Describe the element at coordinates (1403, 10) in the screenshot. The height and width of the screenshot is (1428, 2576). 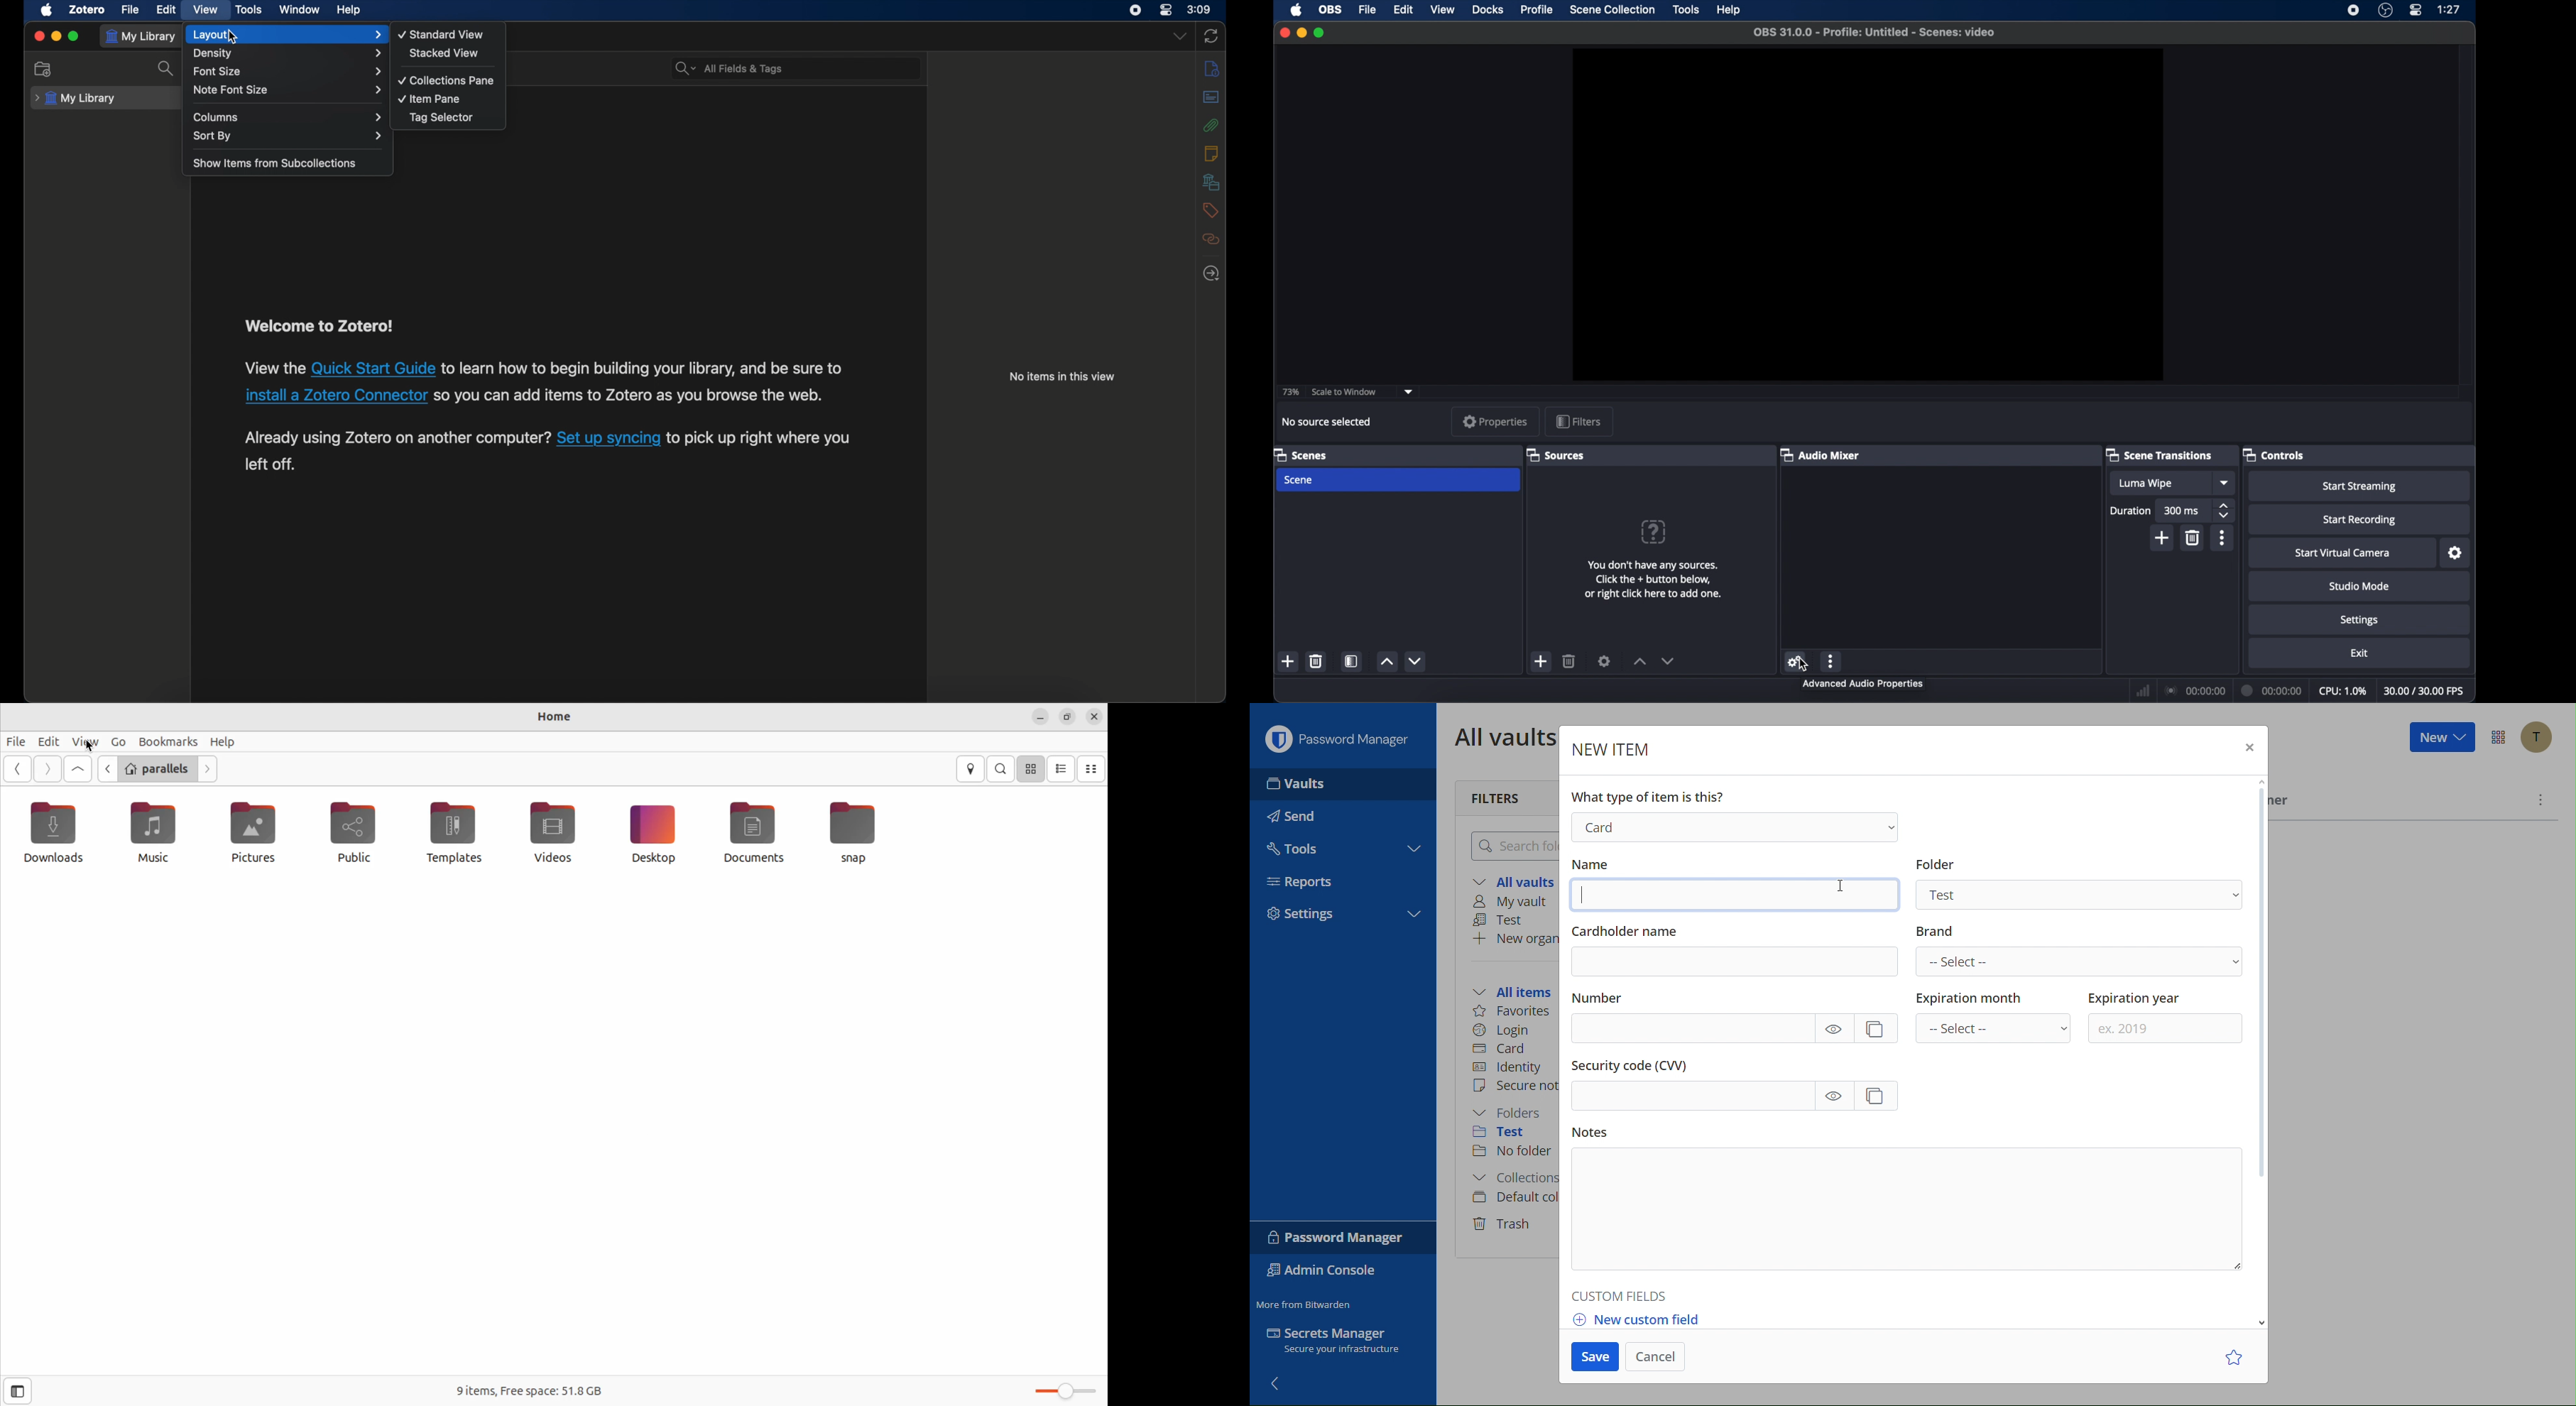
I see `edit` at that location.